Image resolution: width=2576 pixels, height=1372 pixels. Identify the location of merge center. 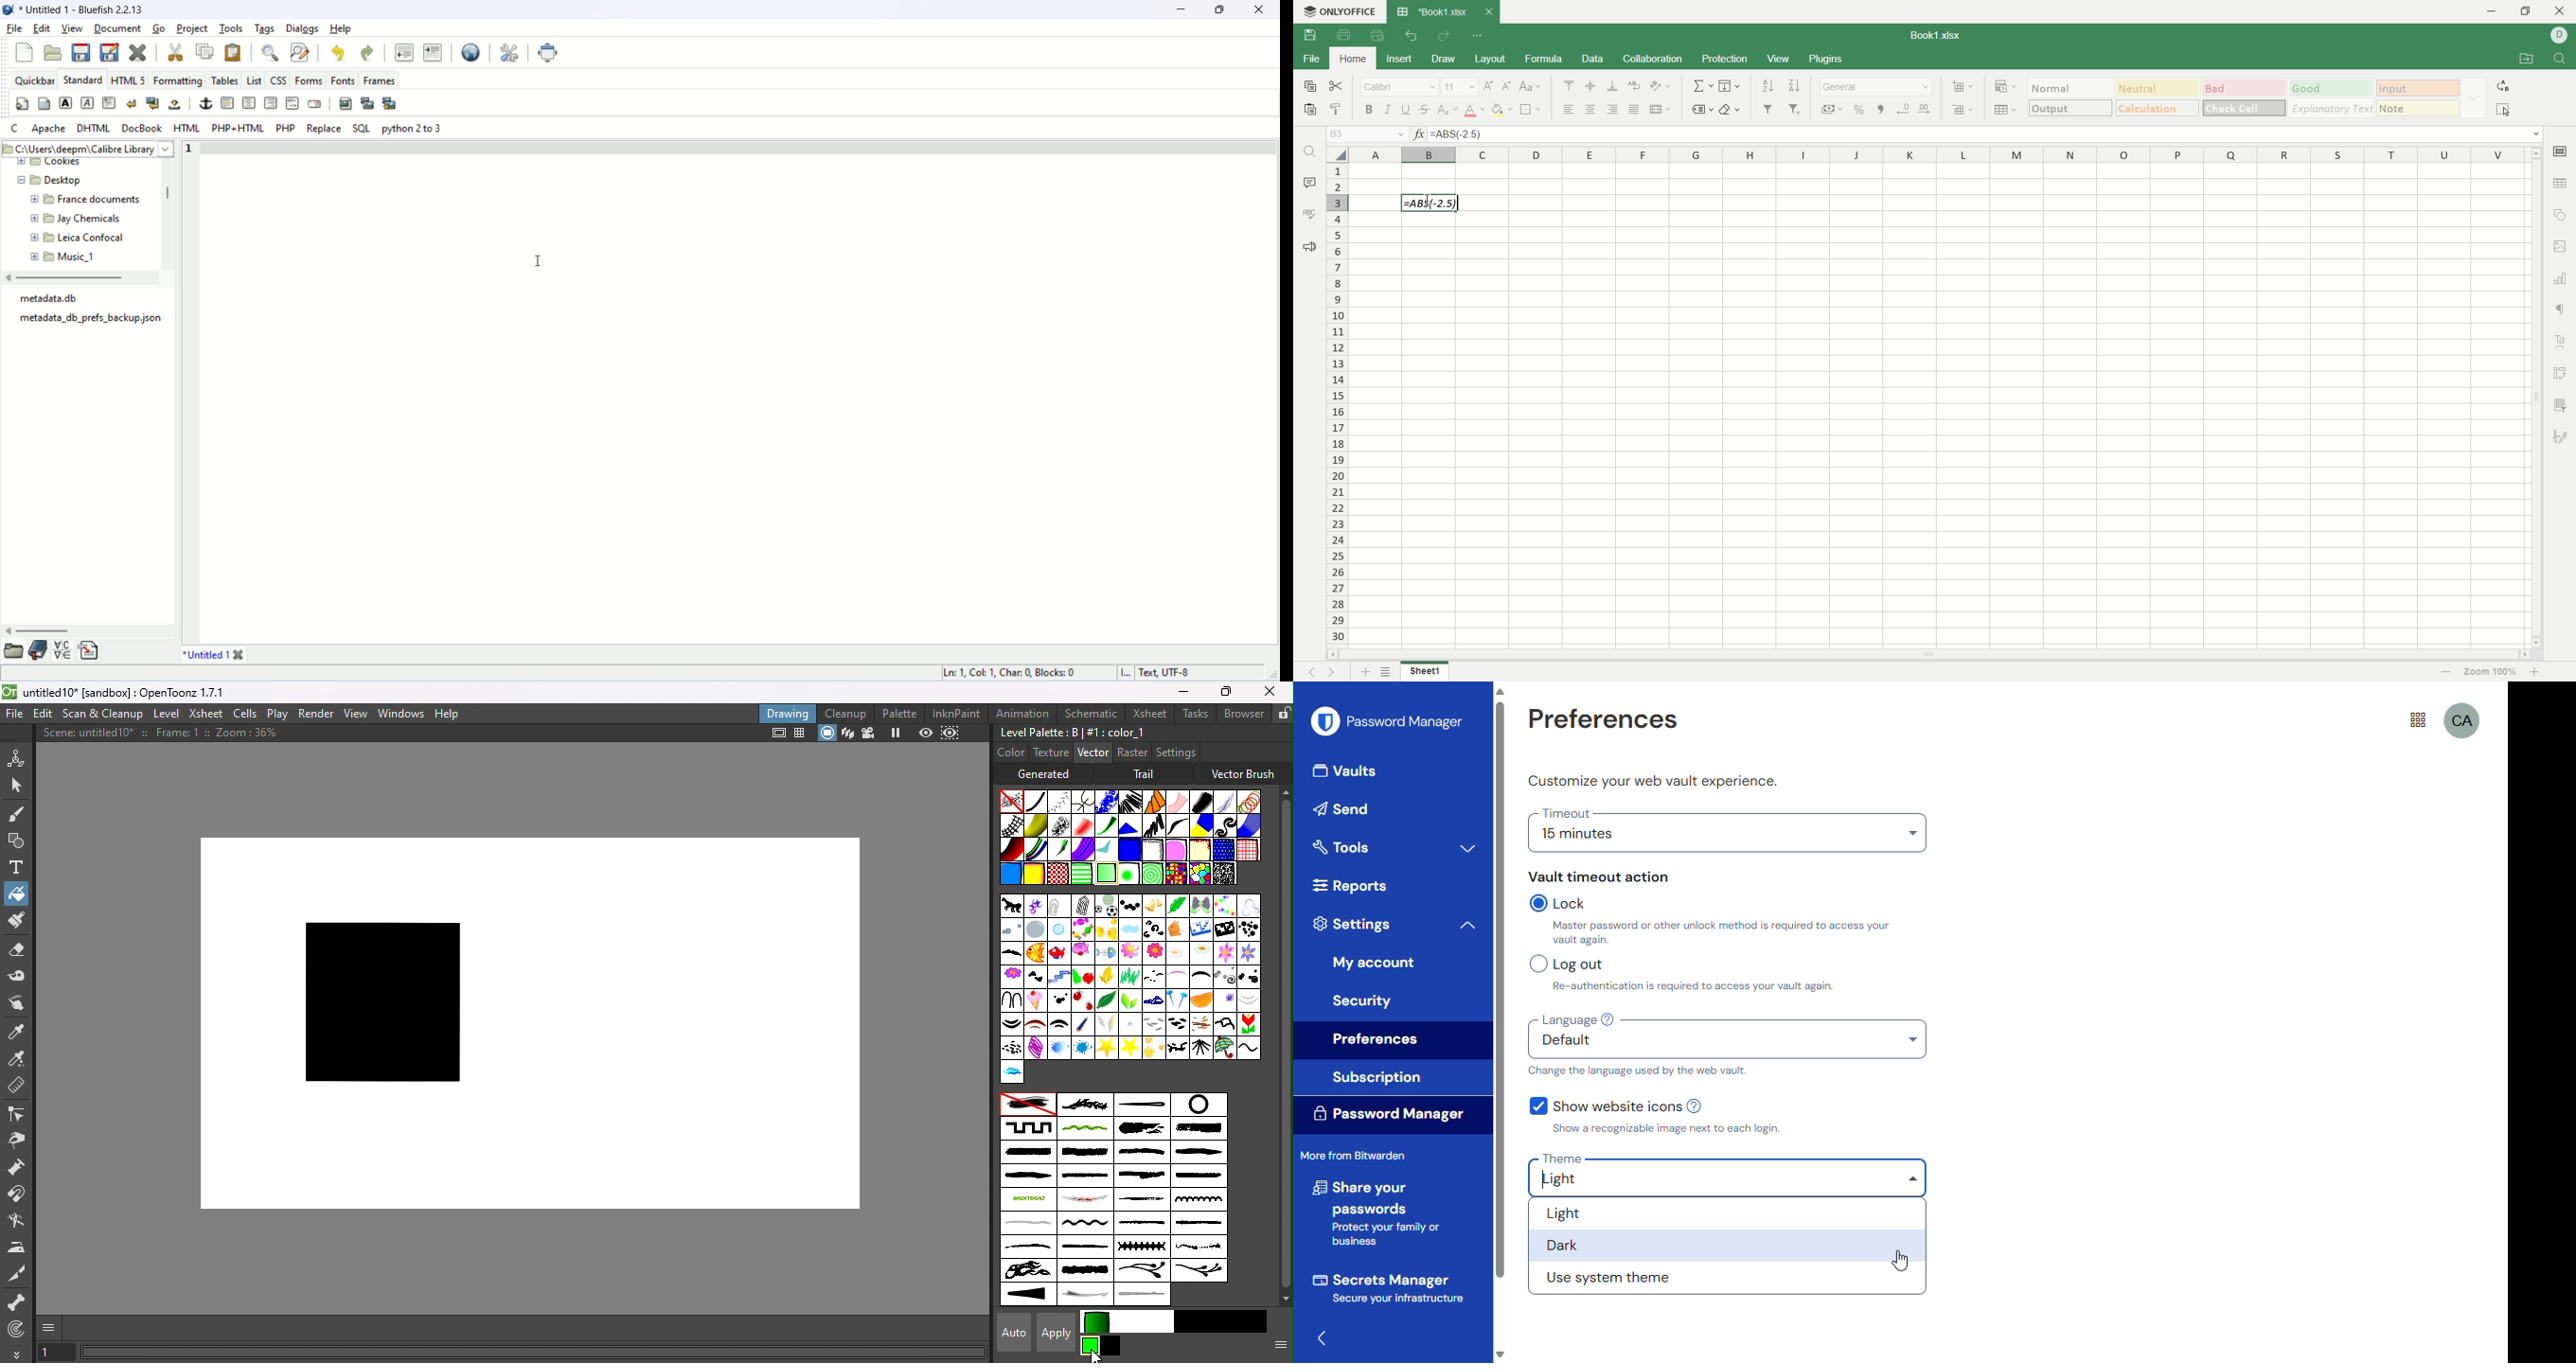
(1660, 109).